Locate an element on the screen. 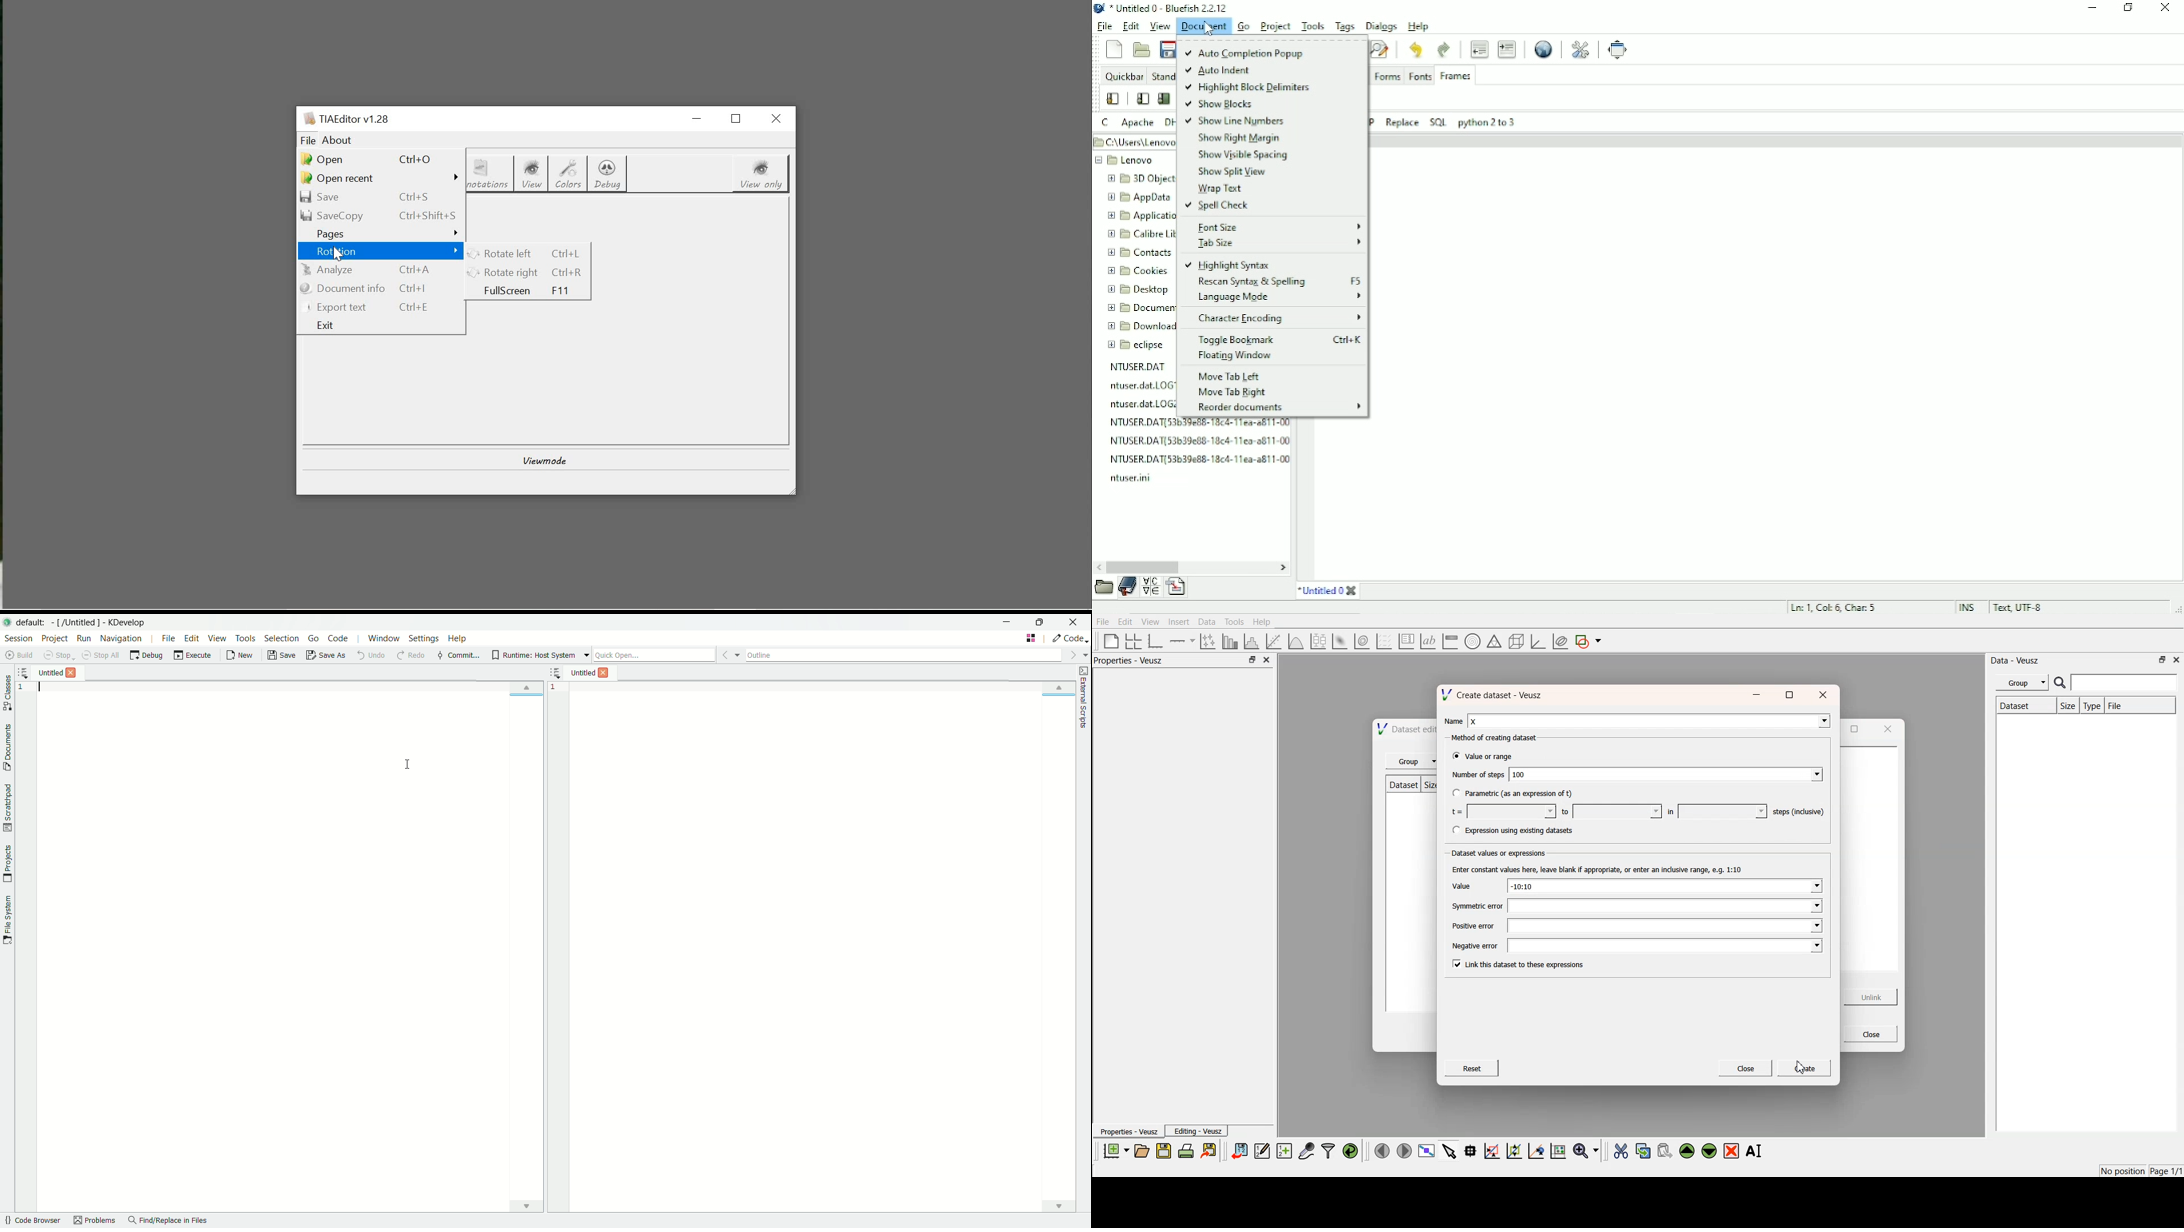 This screenshot has height=1232, width=2184. runtime host system is located at coordinates (541, 656).